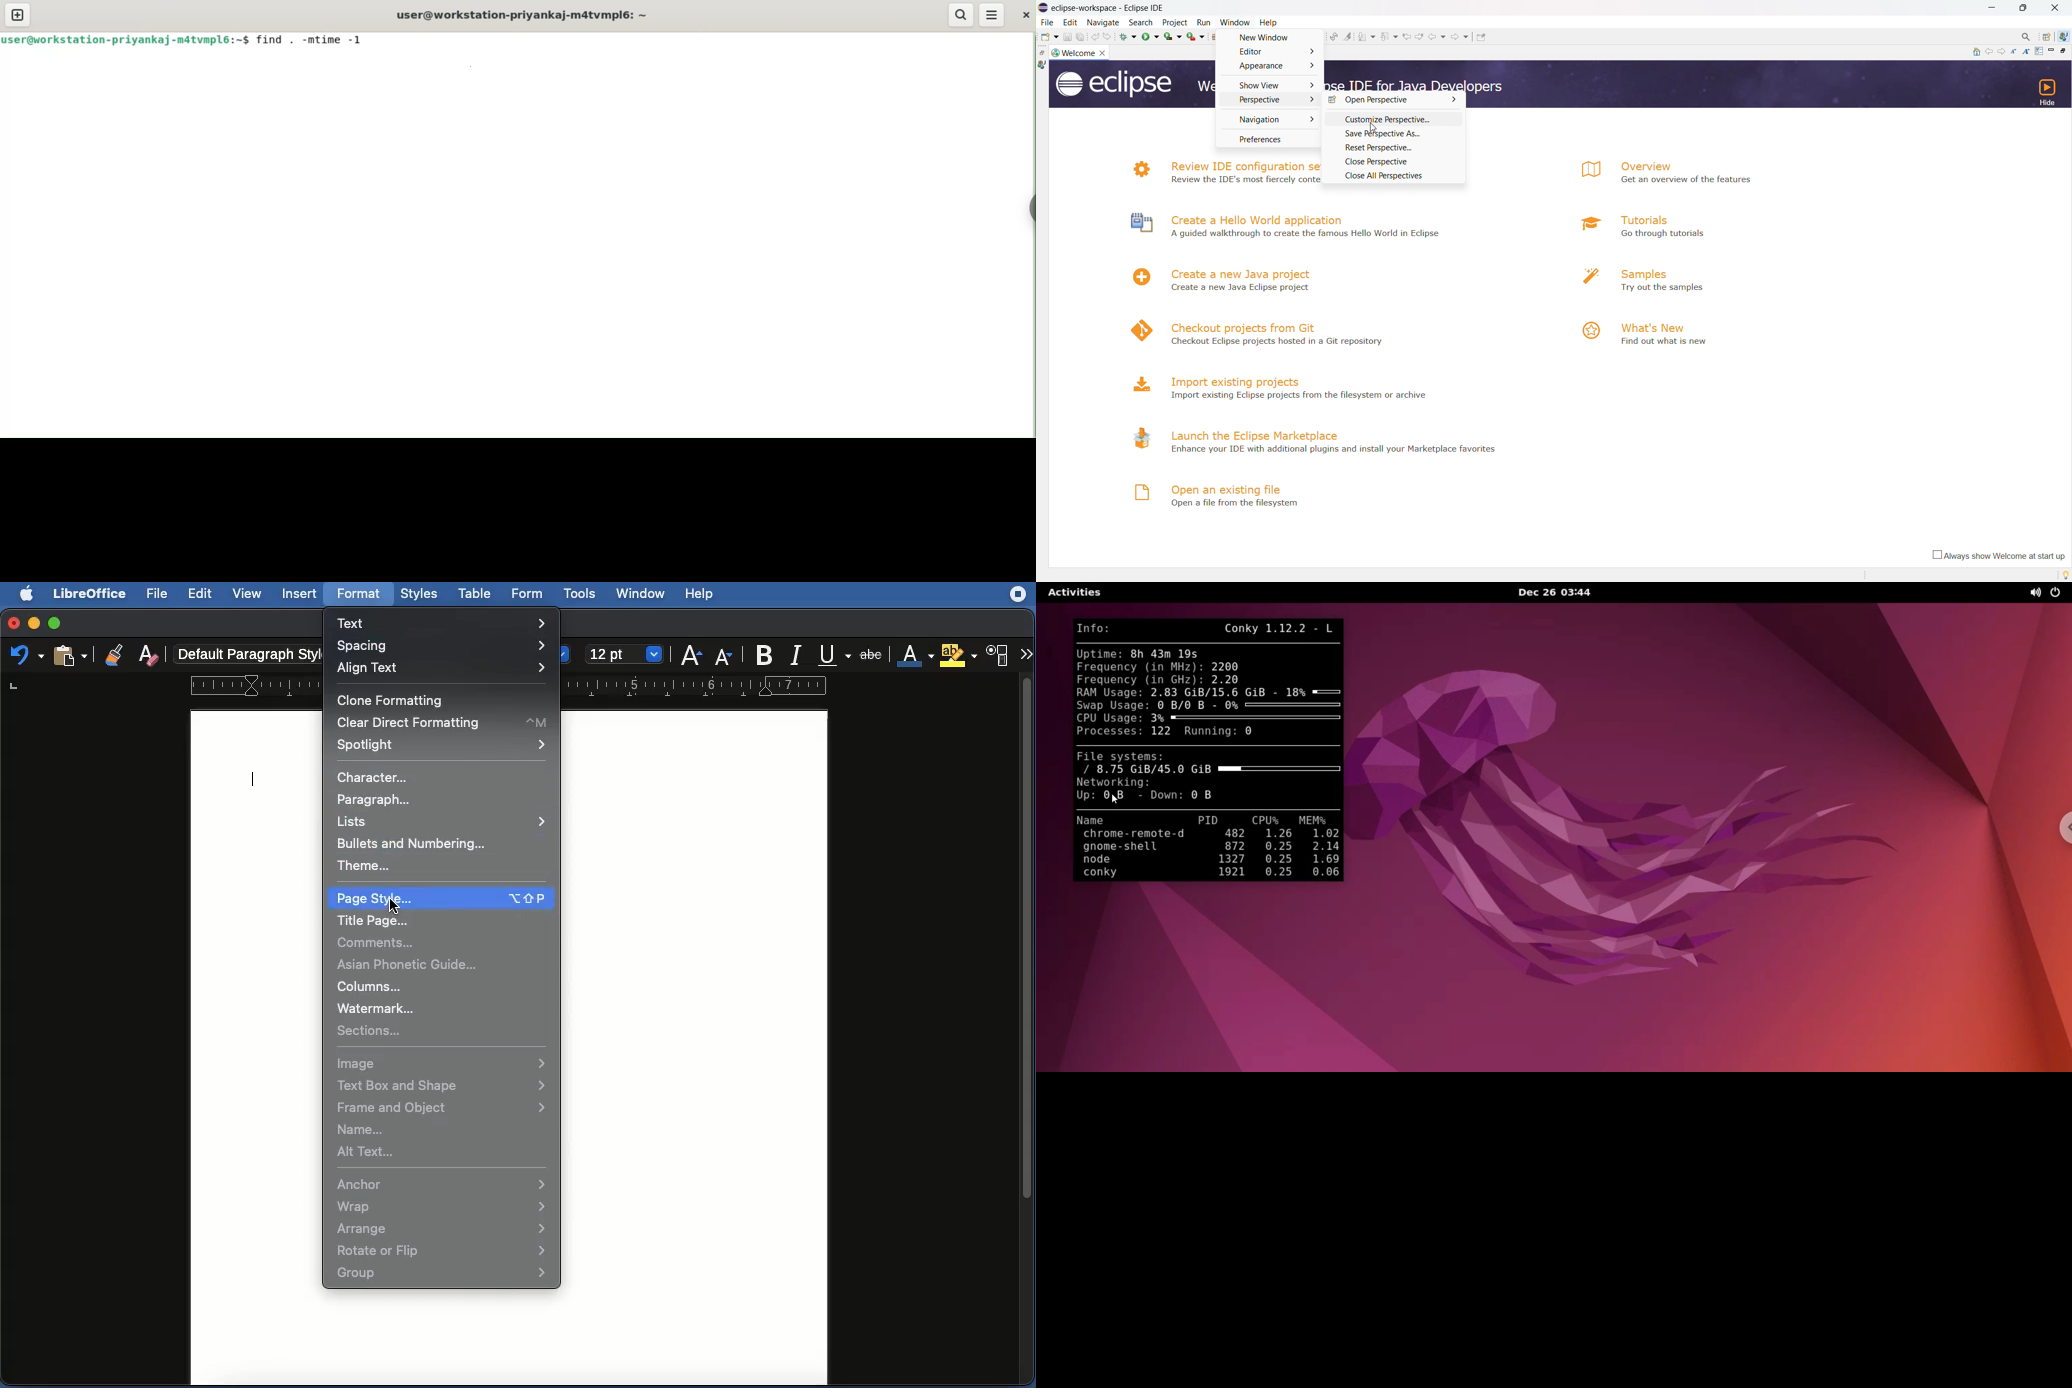 The image size is (2072, 1400). What do you see at coordinates (1017, 598) in the screenshot?
I see `extension` at bounding box center [1017, 598].